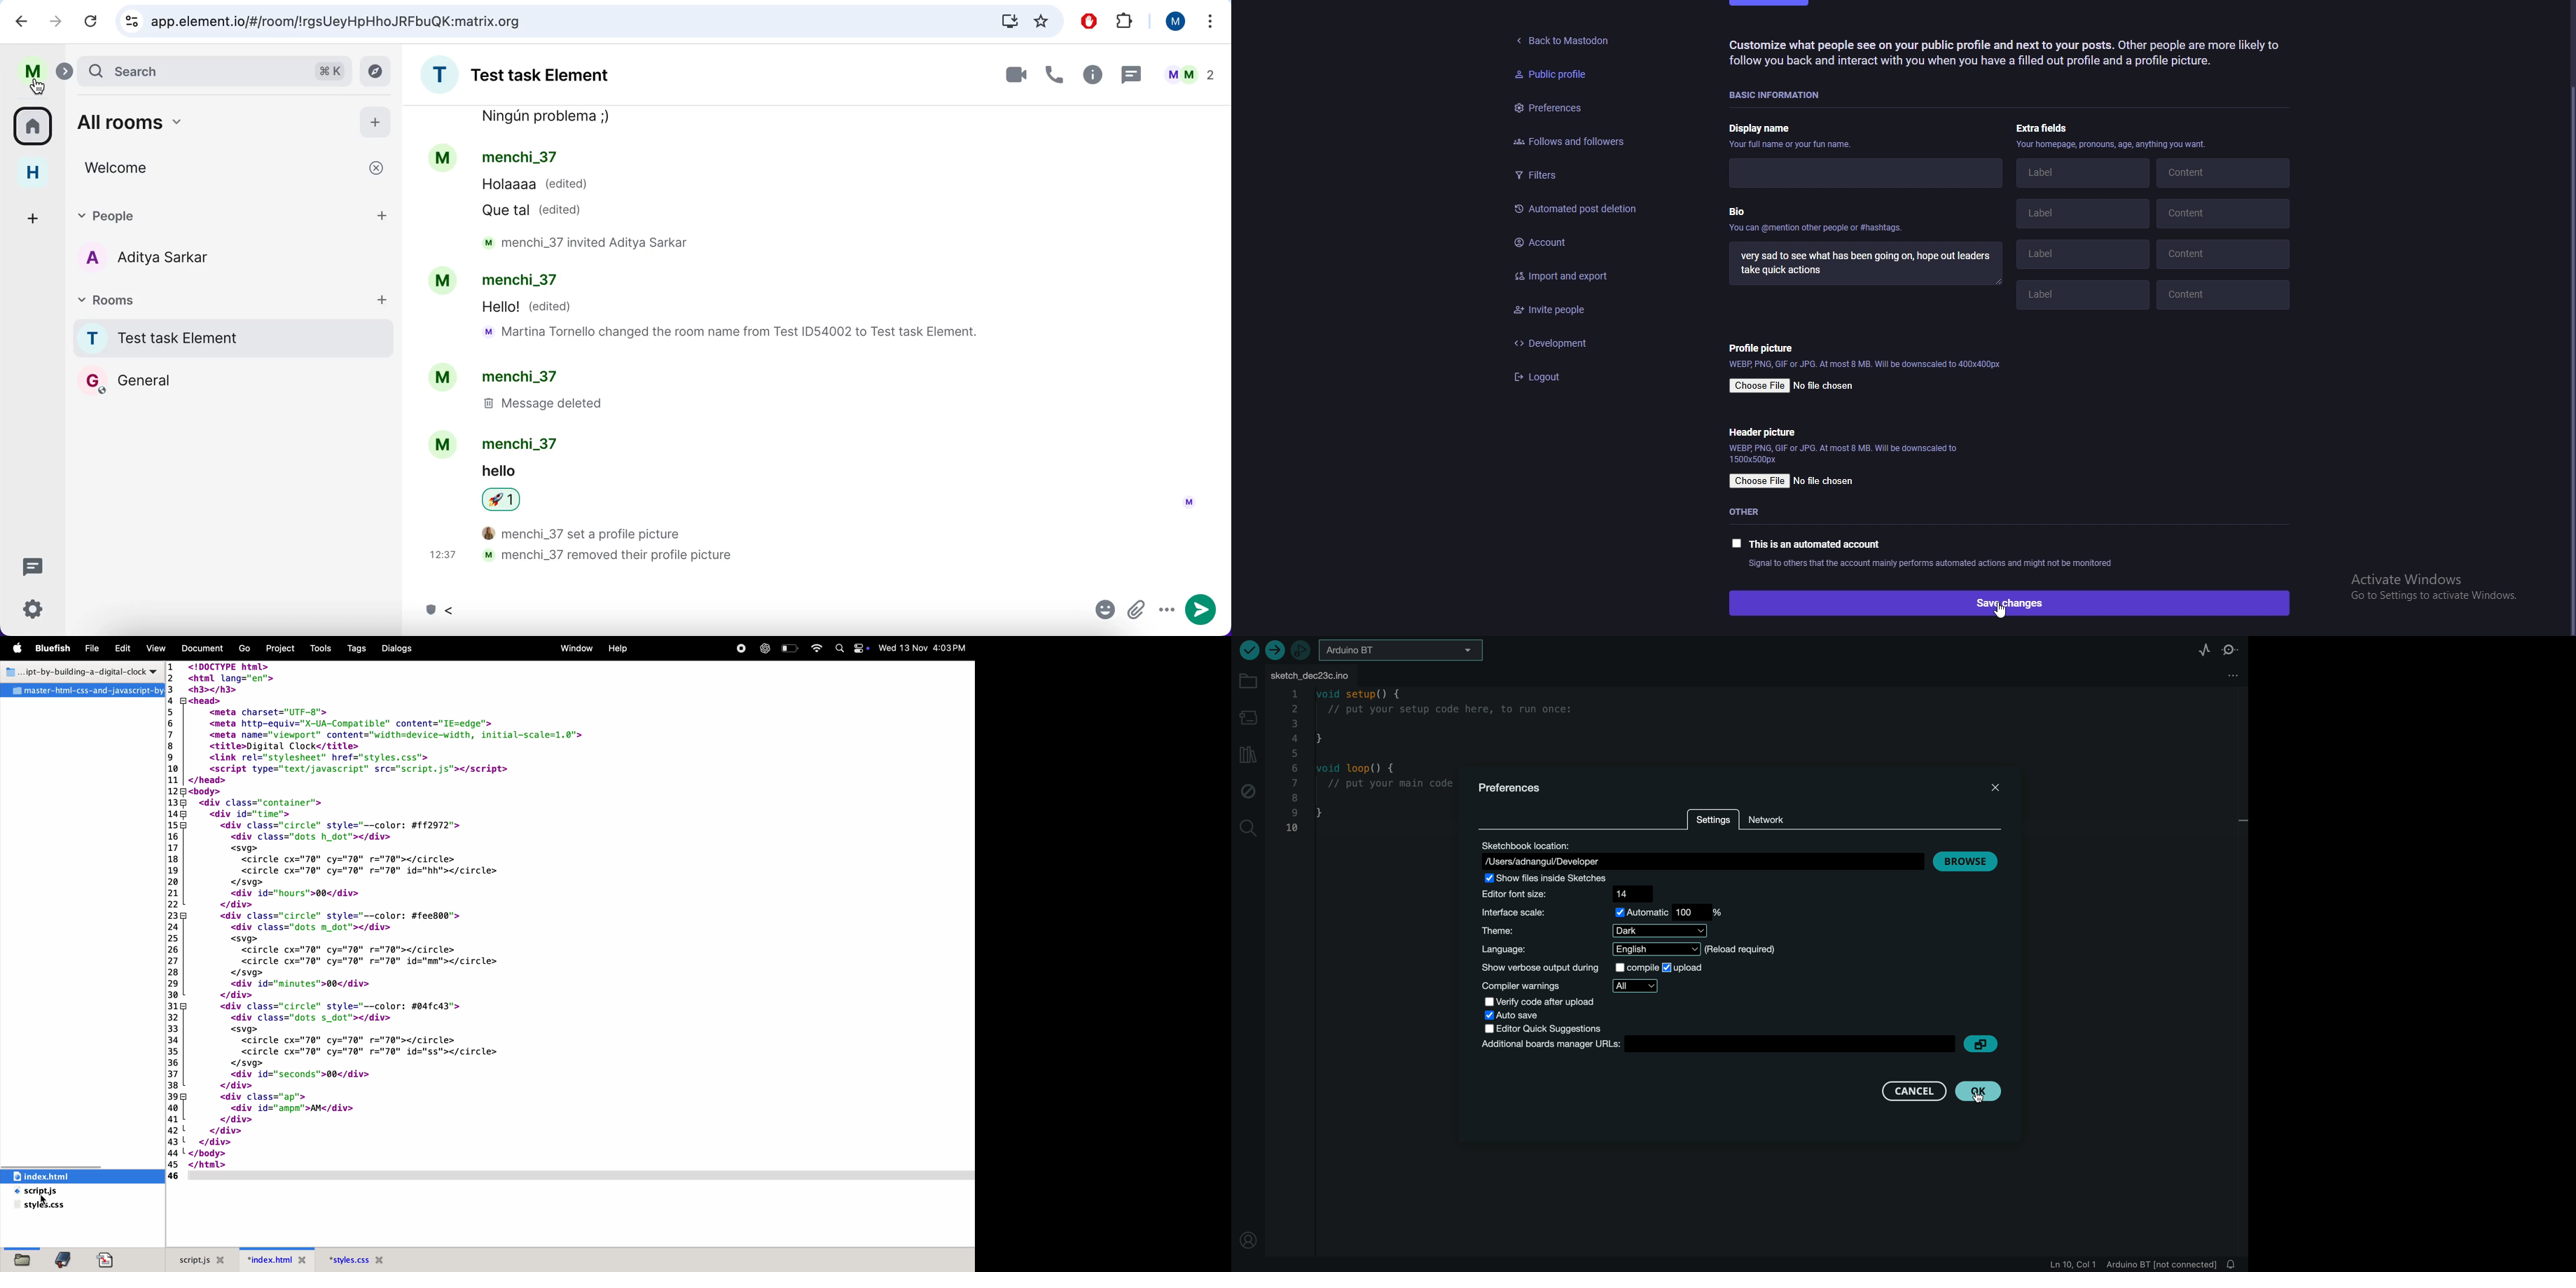  Describe the element at coordinates (1566, 37) in the screenshot. I see `back to mastodon` at that location.